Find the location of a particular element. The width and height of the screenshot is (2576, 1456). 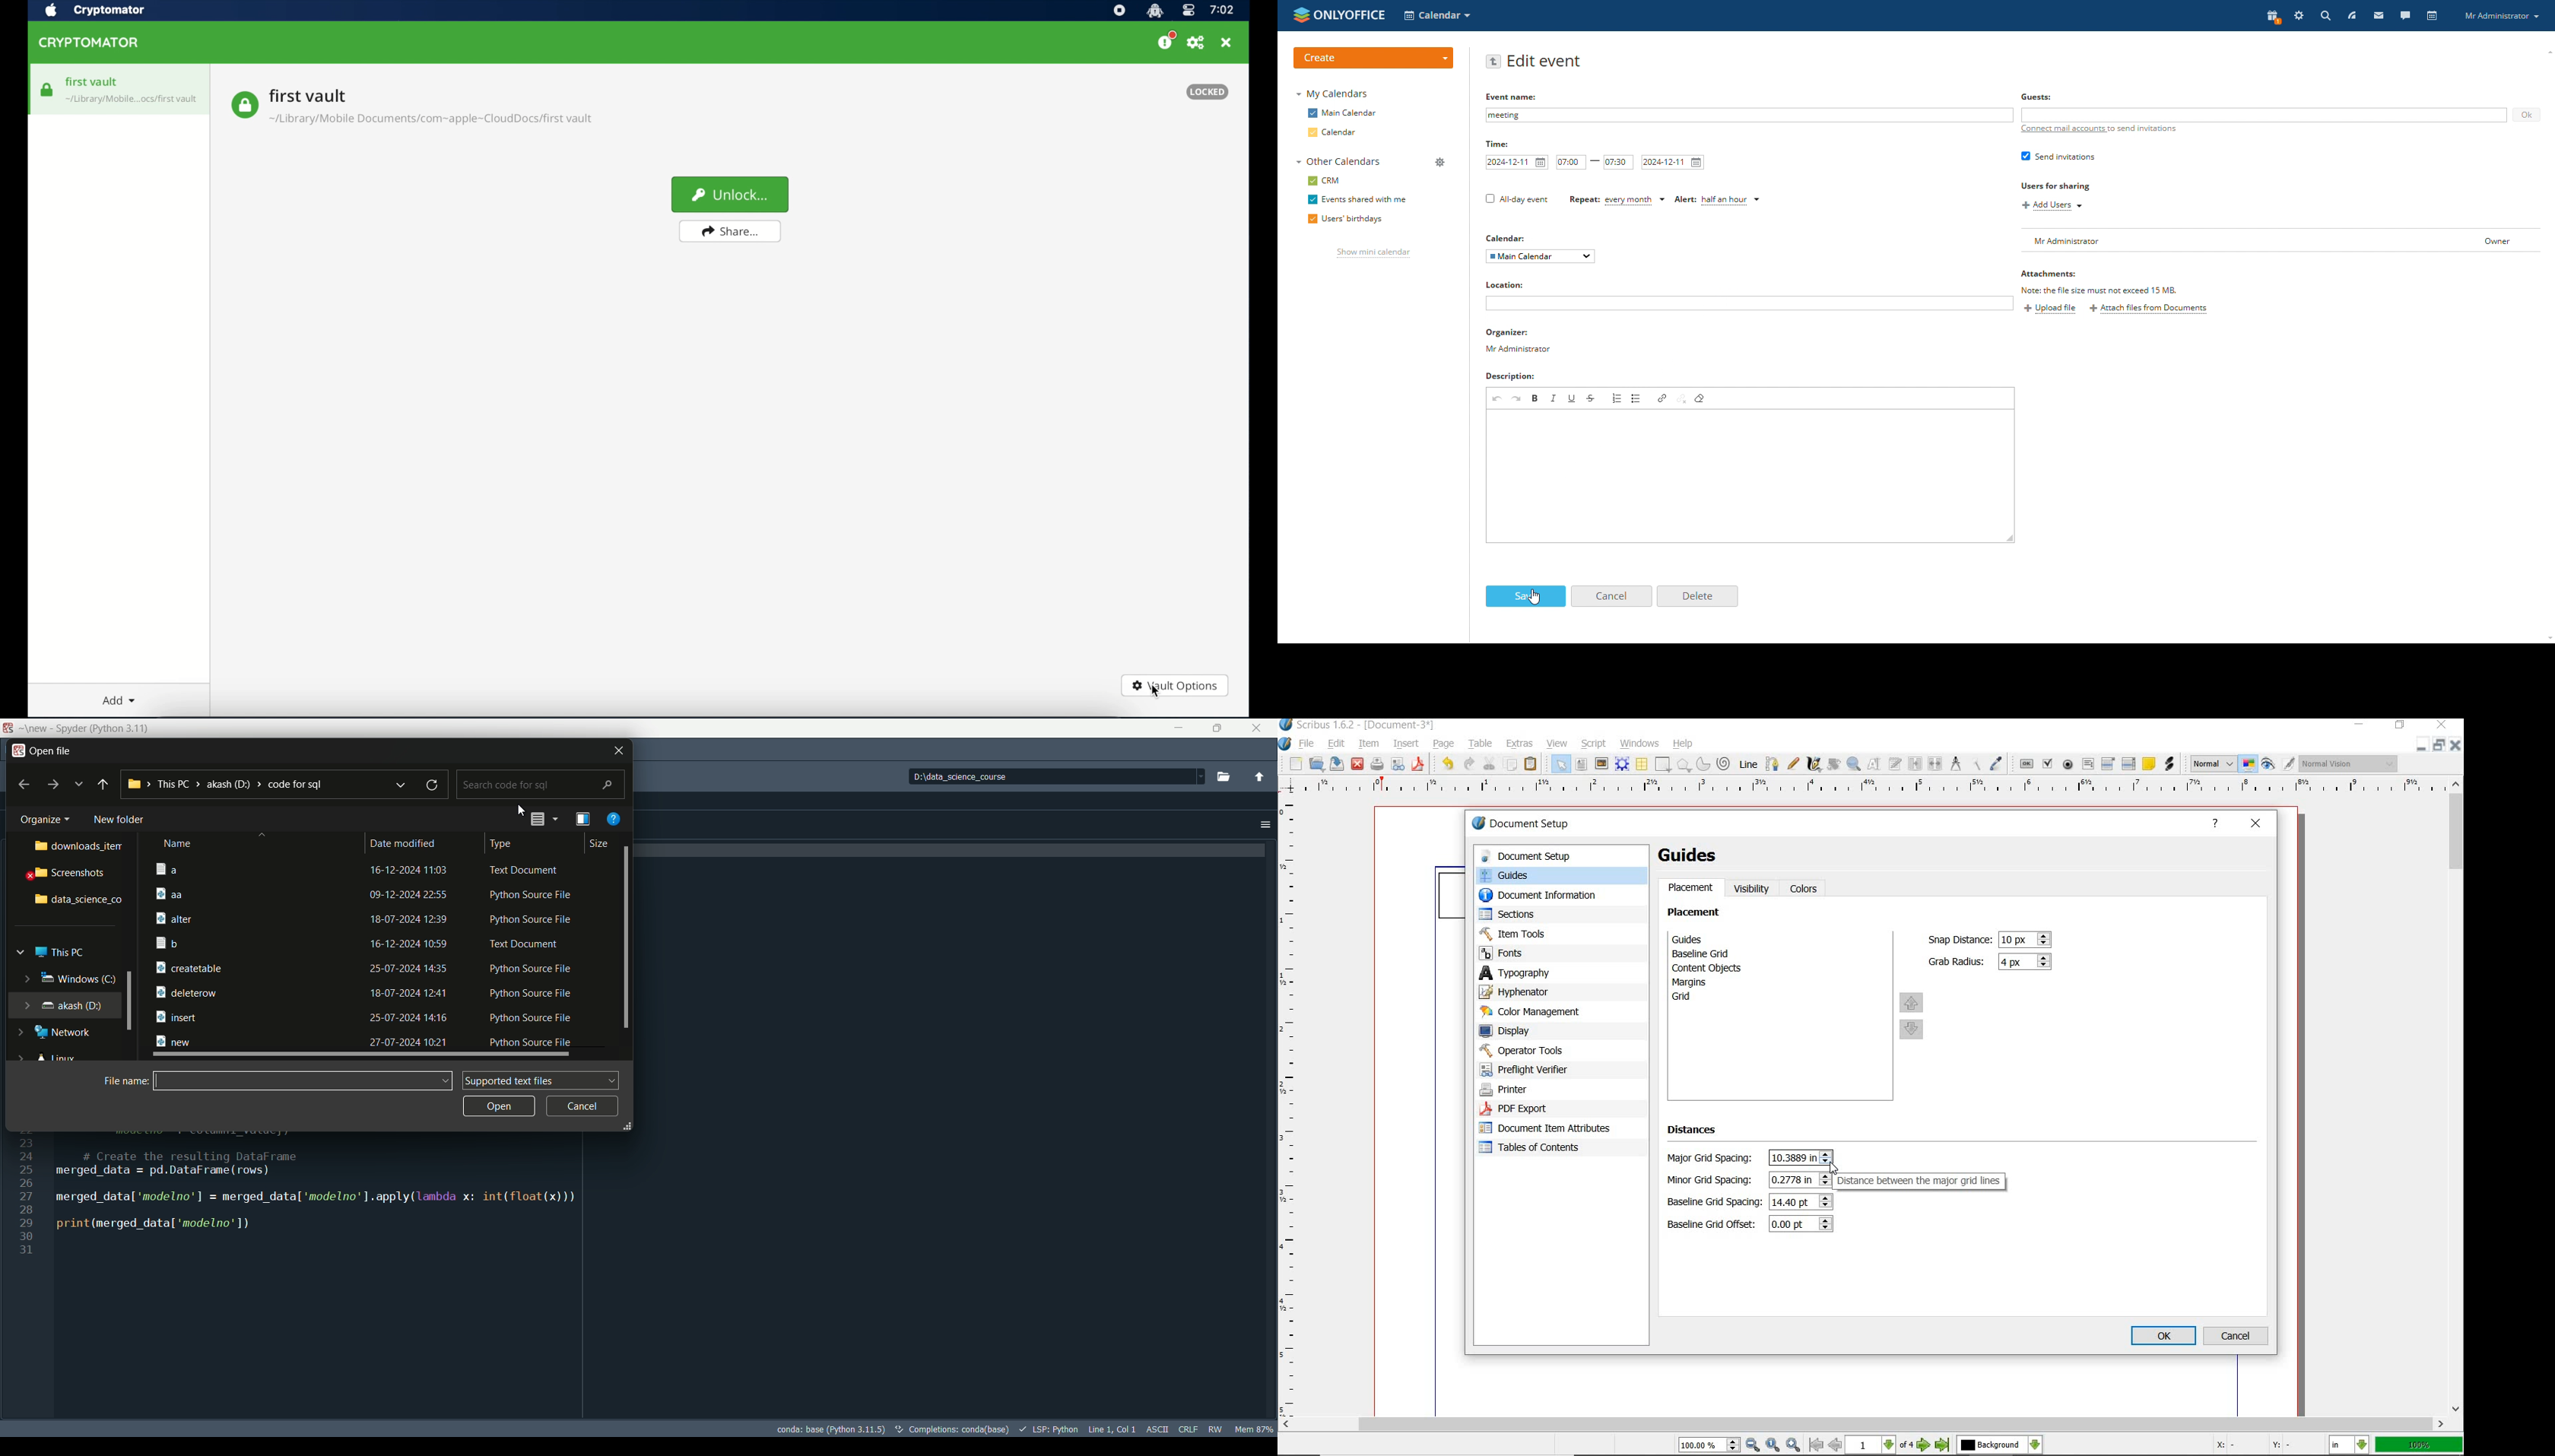

new is located at coordinates (1294, 764).